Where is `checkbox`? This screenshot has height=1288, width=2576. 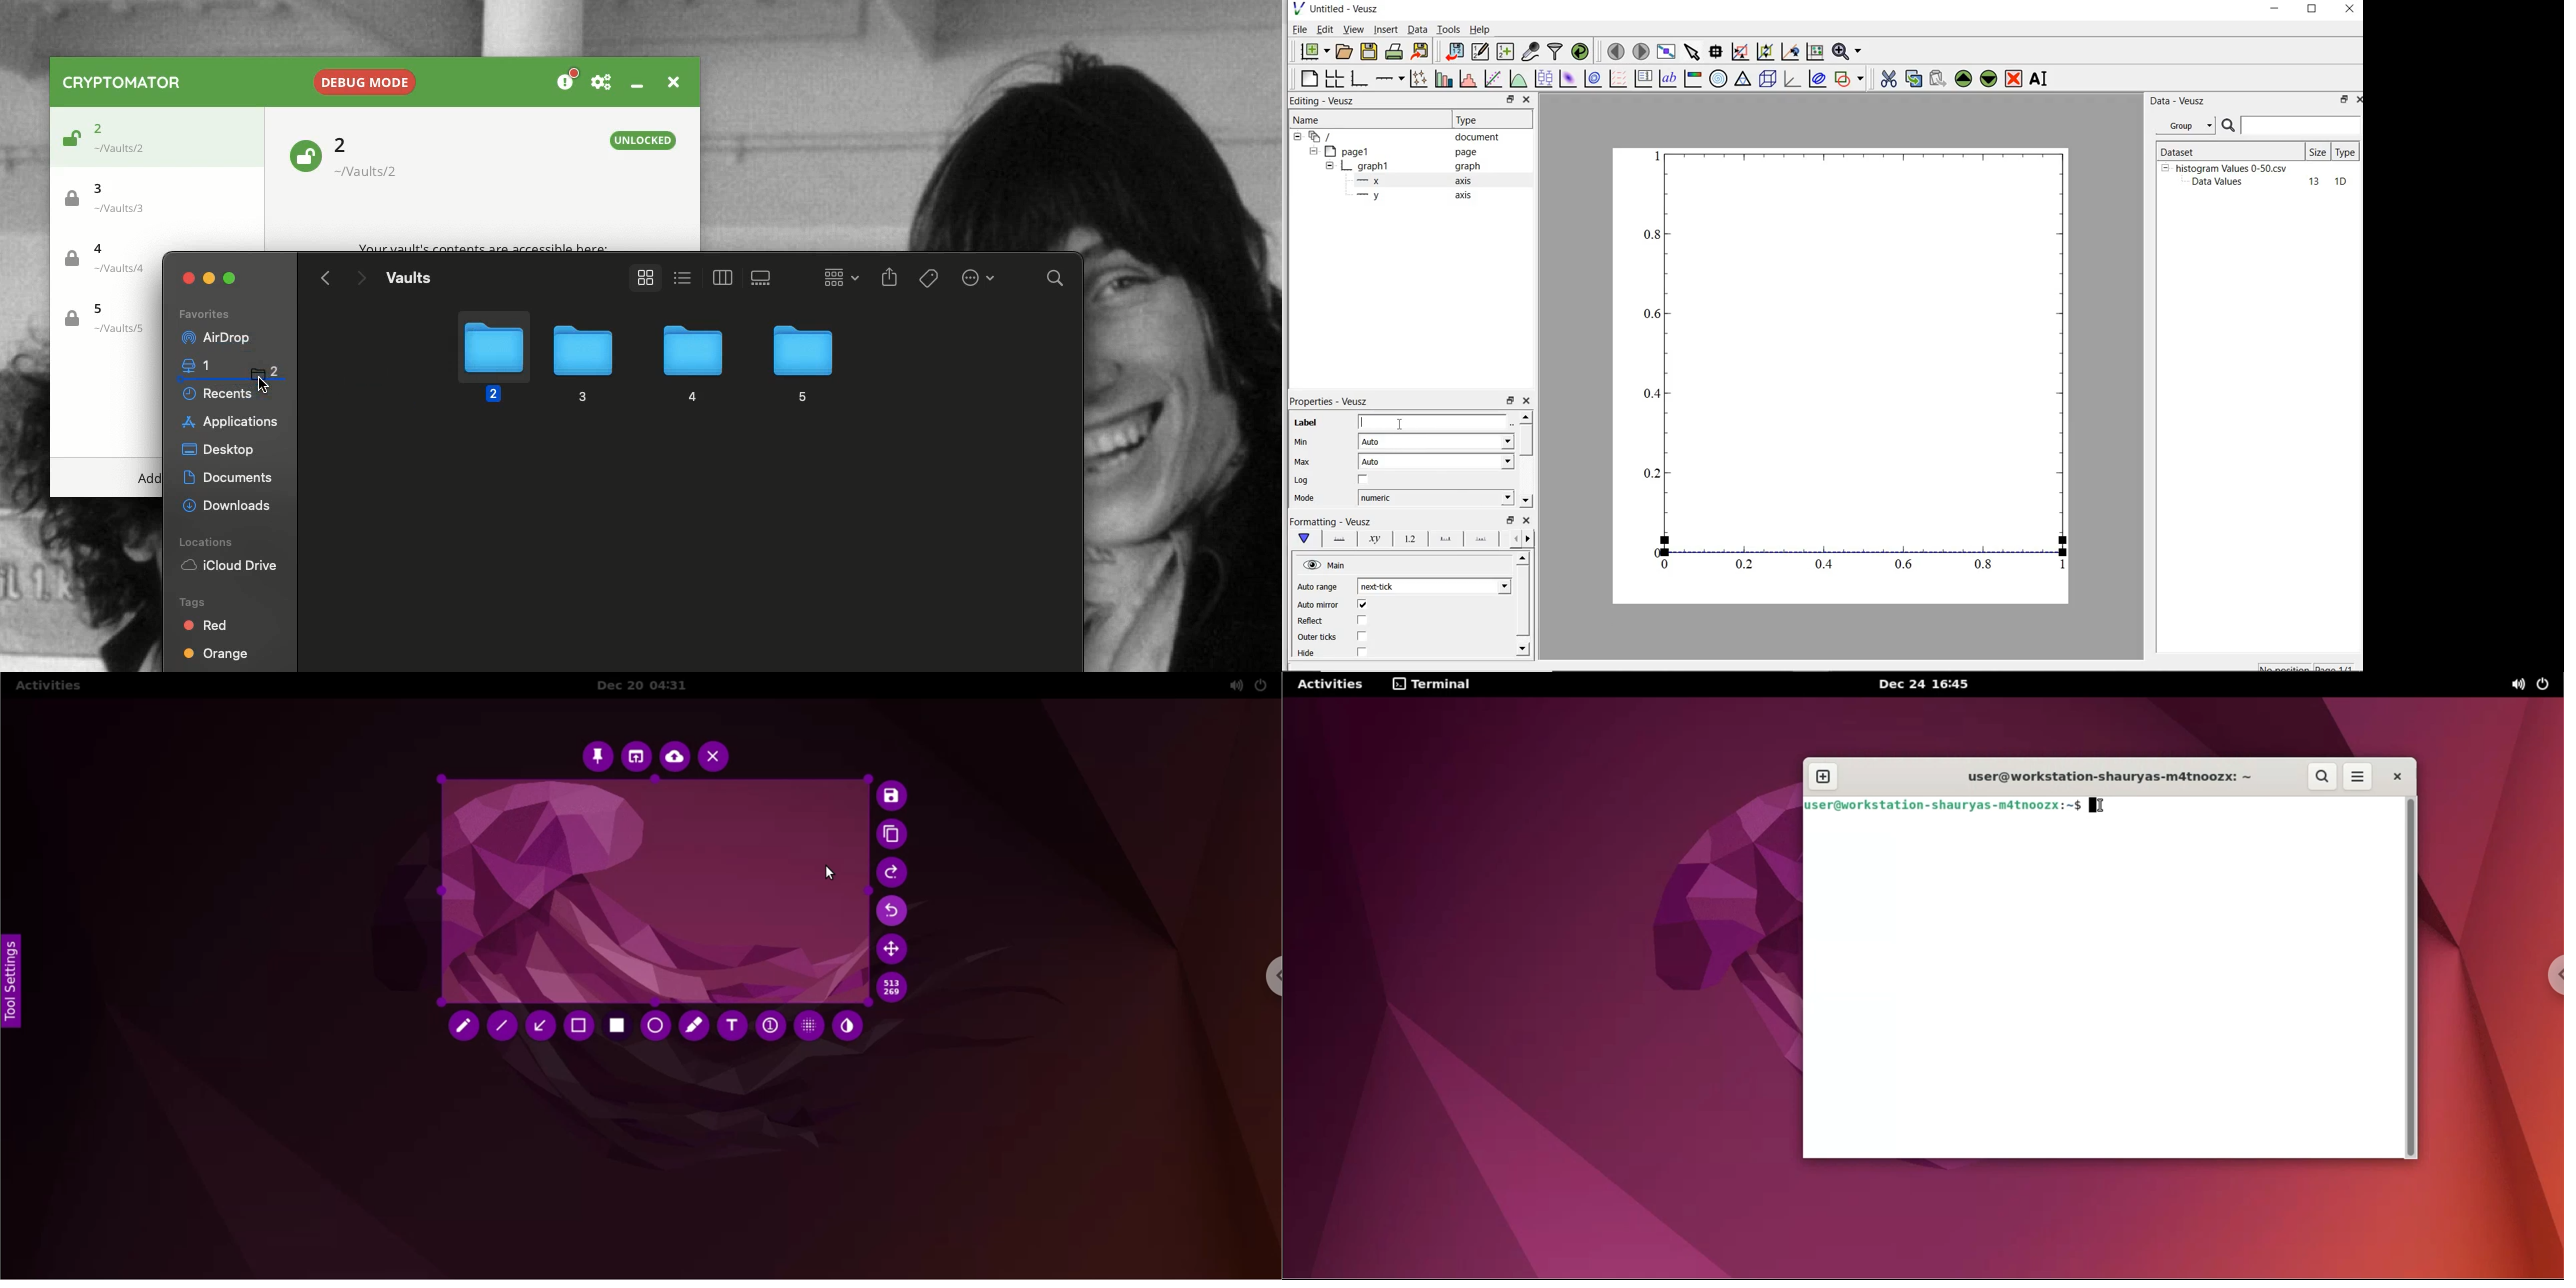 checkbox is located at coordinates (1362, 605).